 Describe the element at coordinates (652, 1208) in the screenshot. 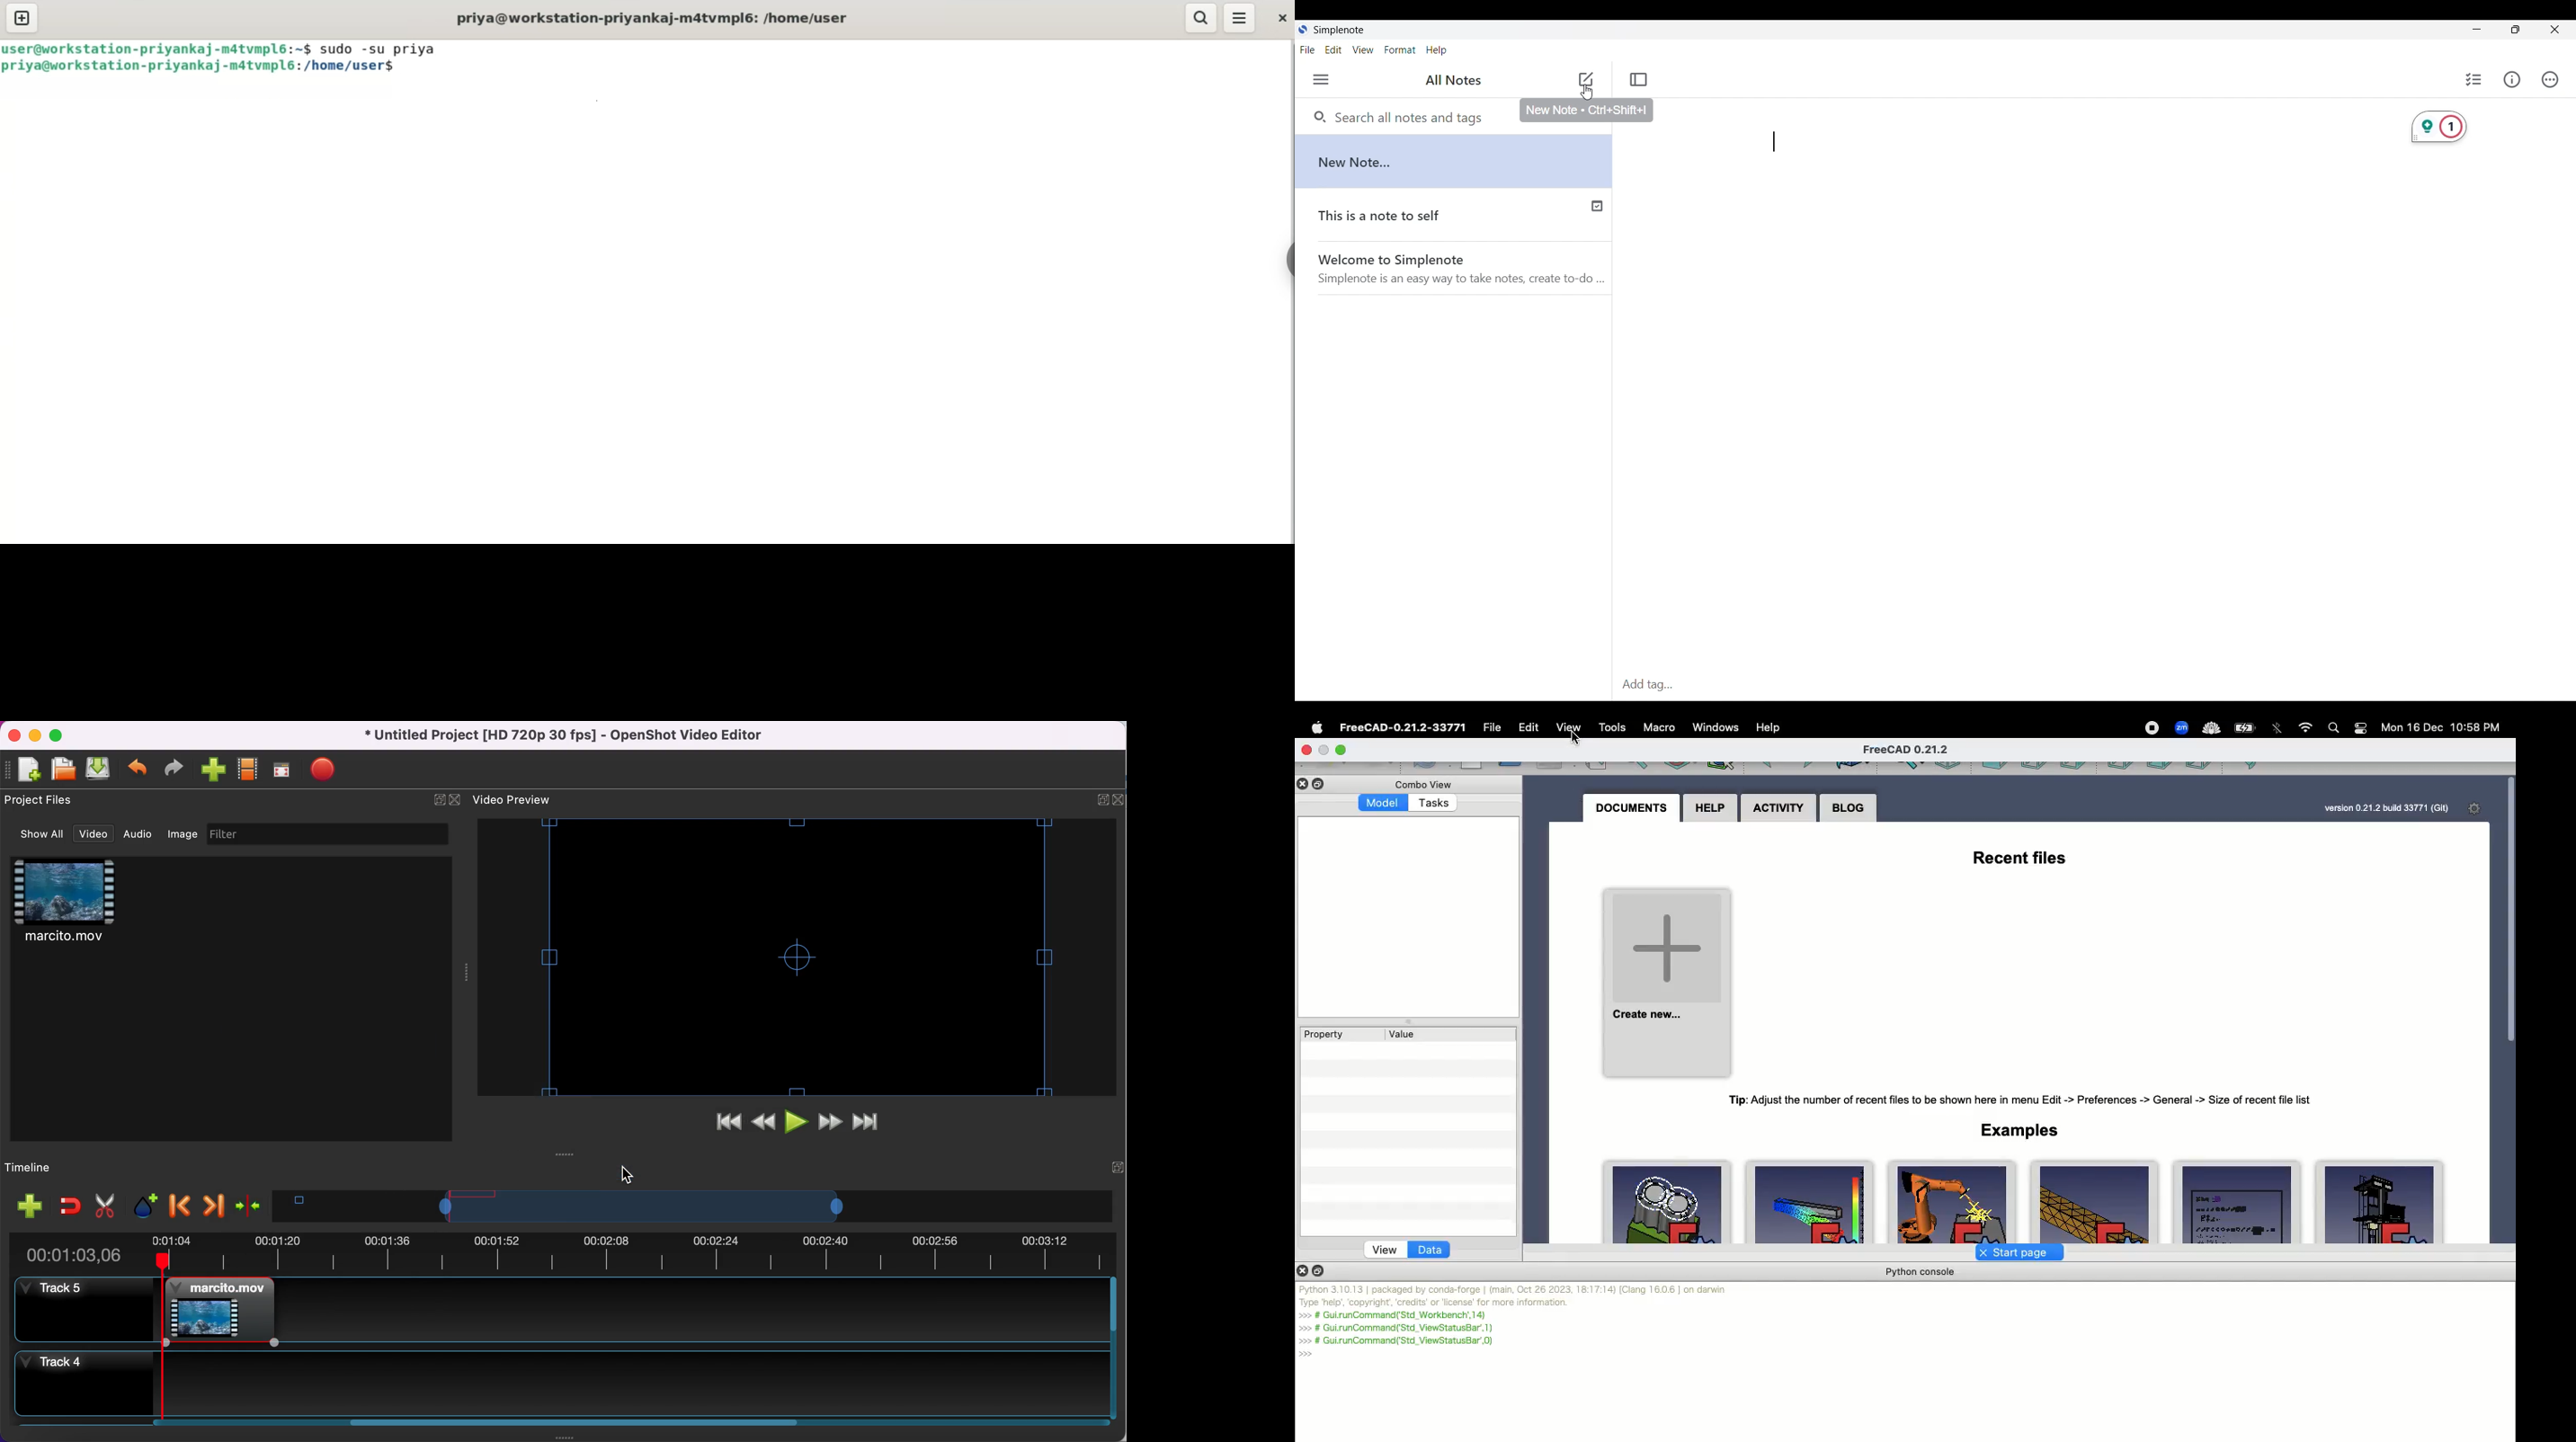

I see `timeline` at that location.